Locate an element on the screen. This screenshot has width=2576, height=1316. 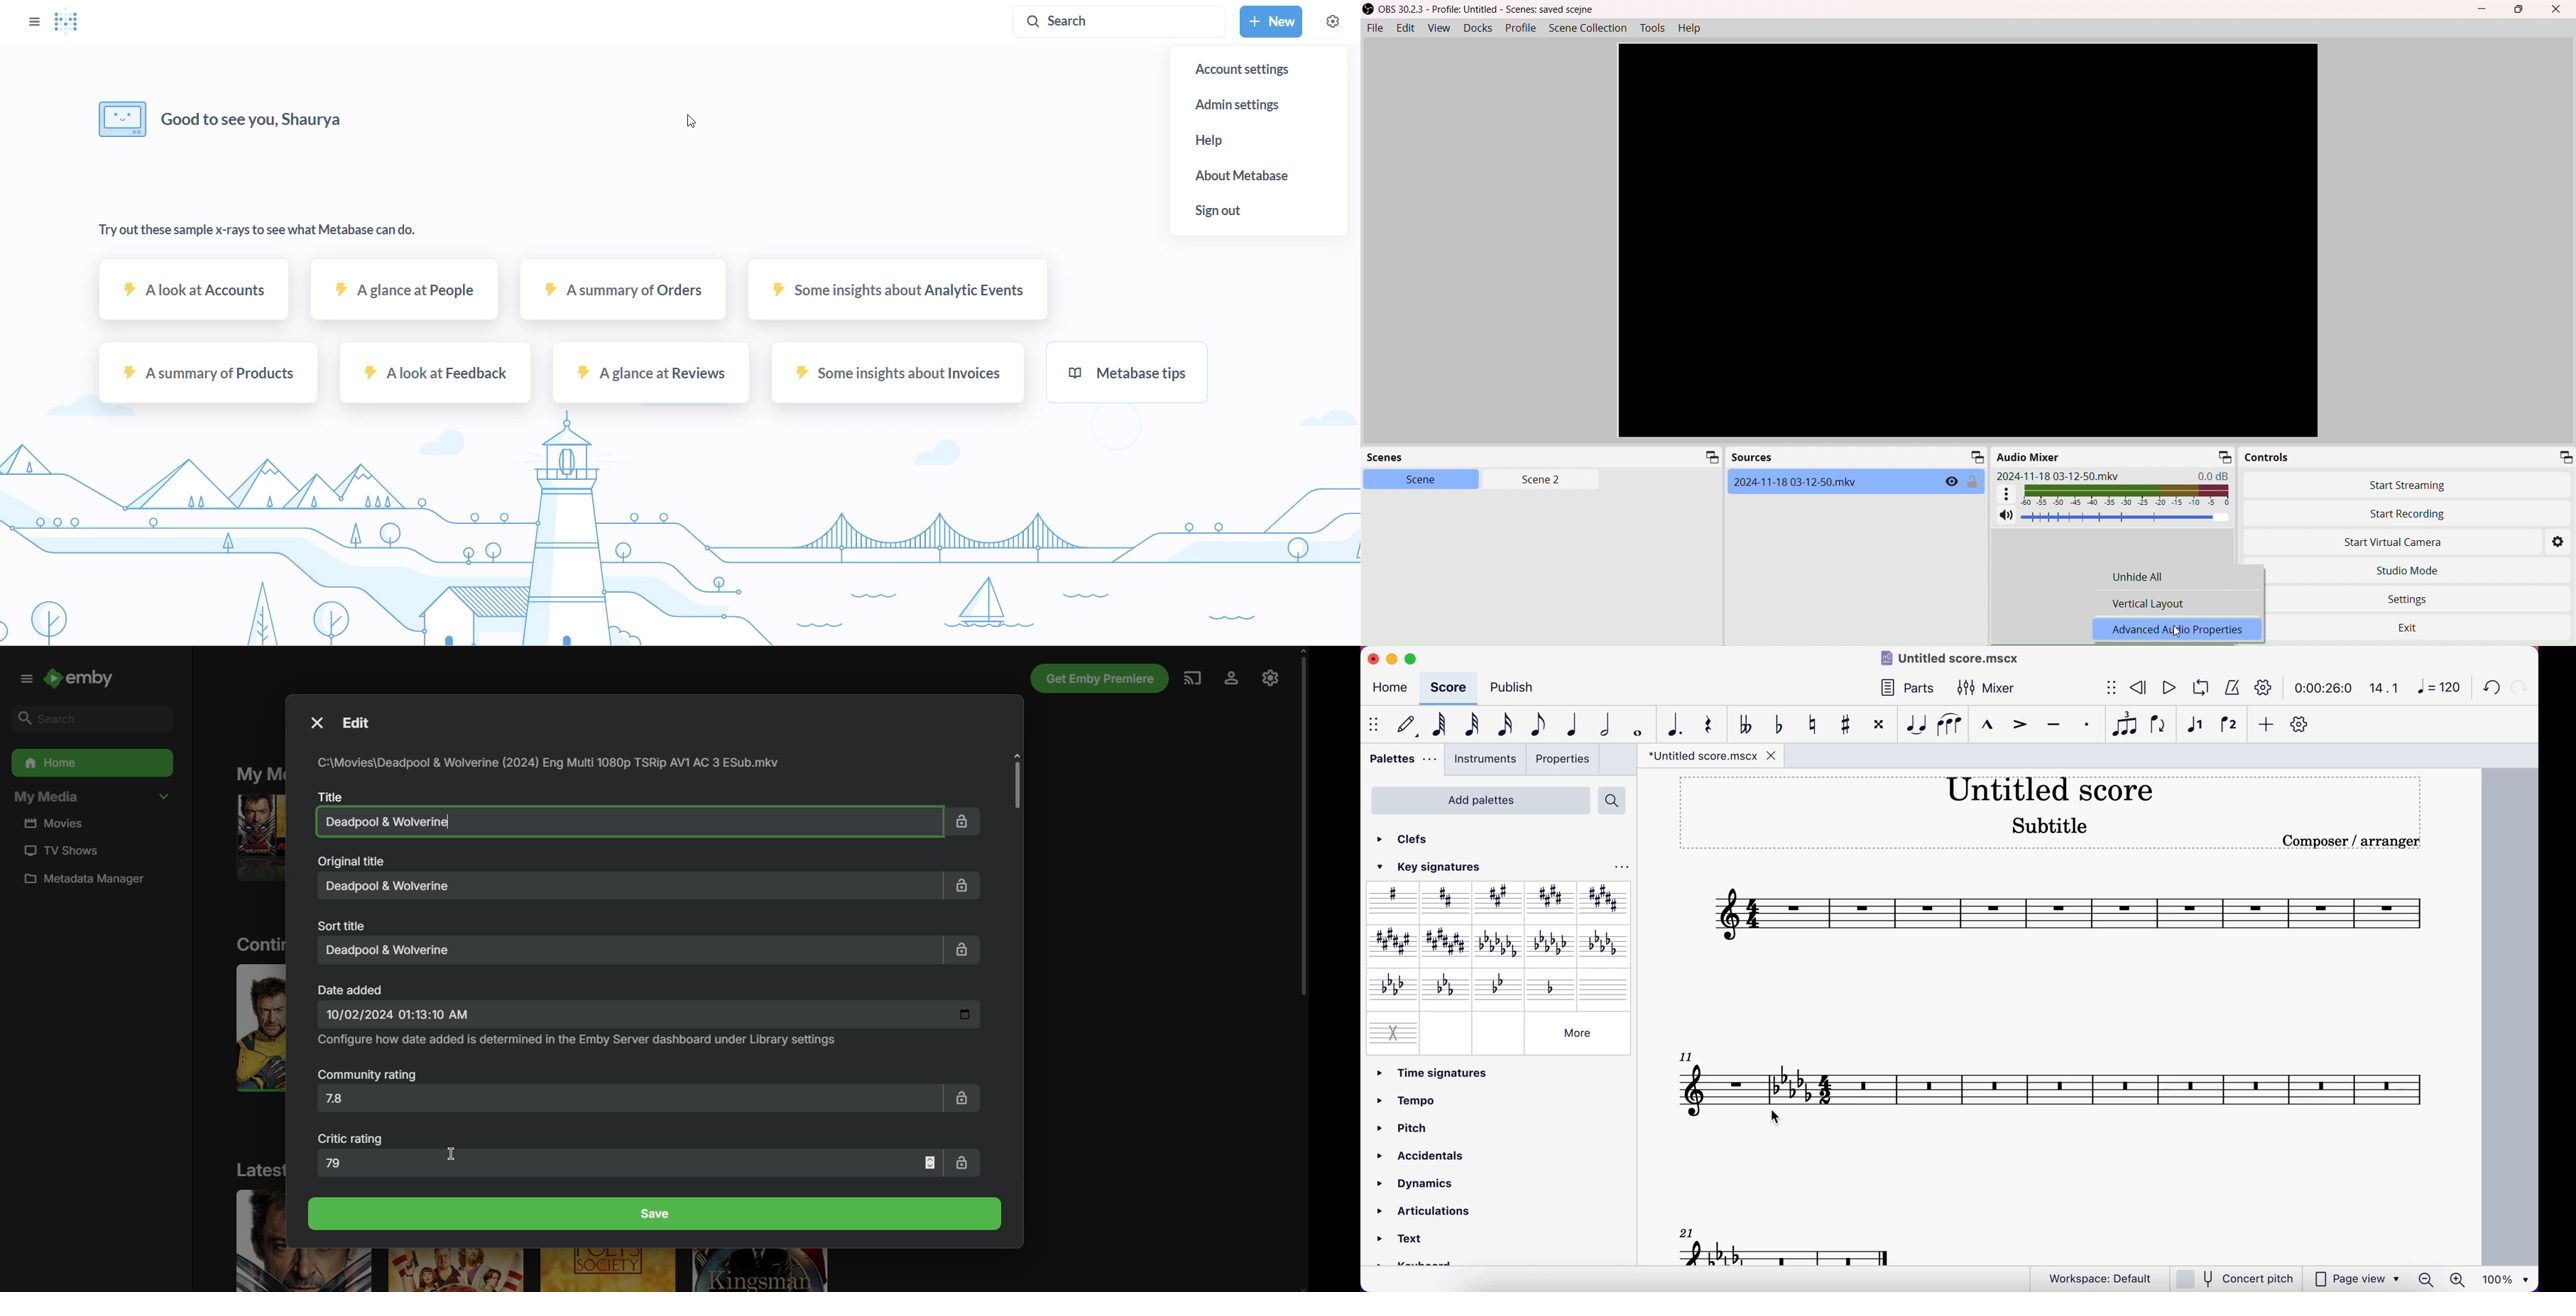
F major is located at coordinates (1390, 945).